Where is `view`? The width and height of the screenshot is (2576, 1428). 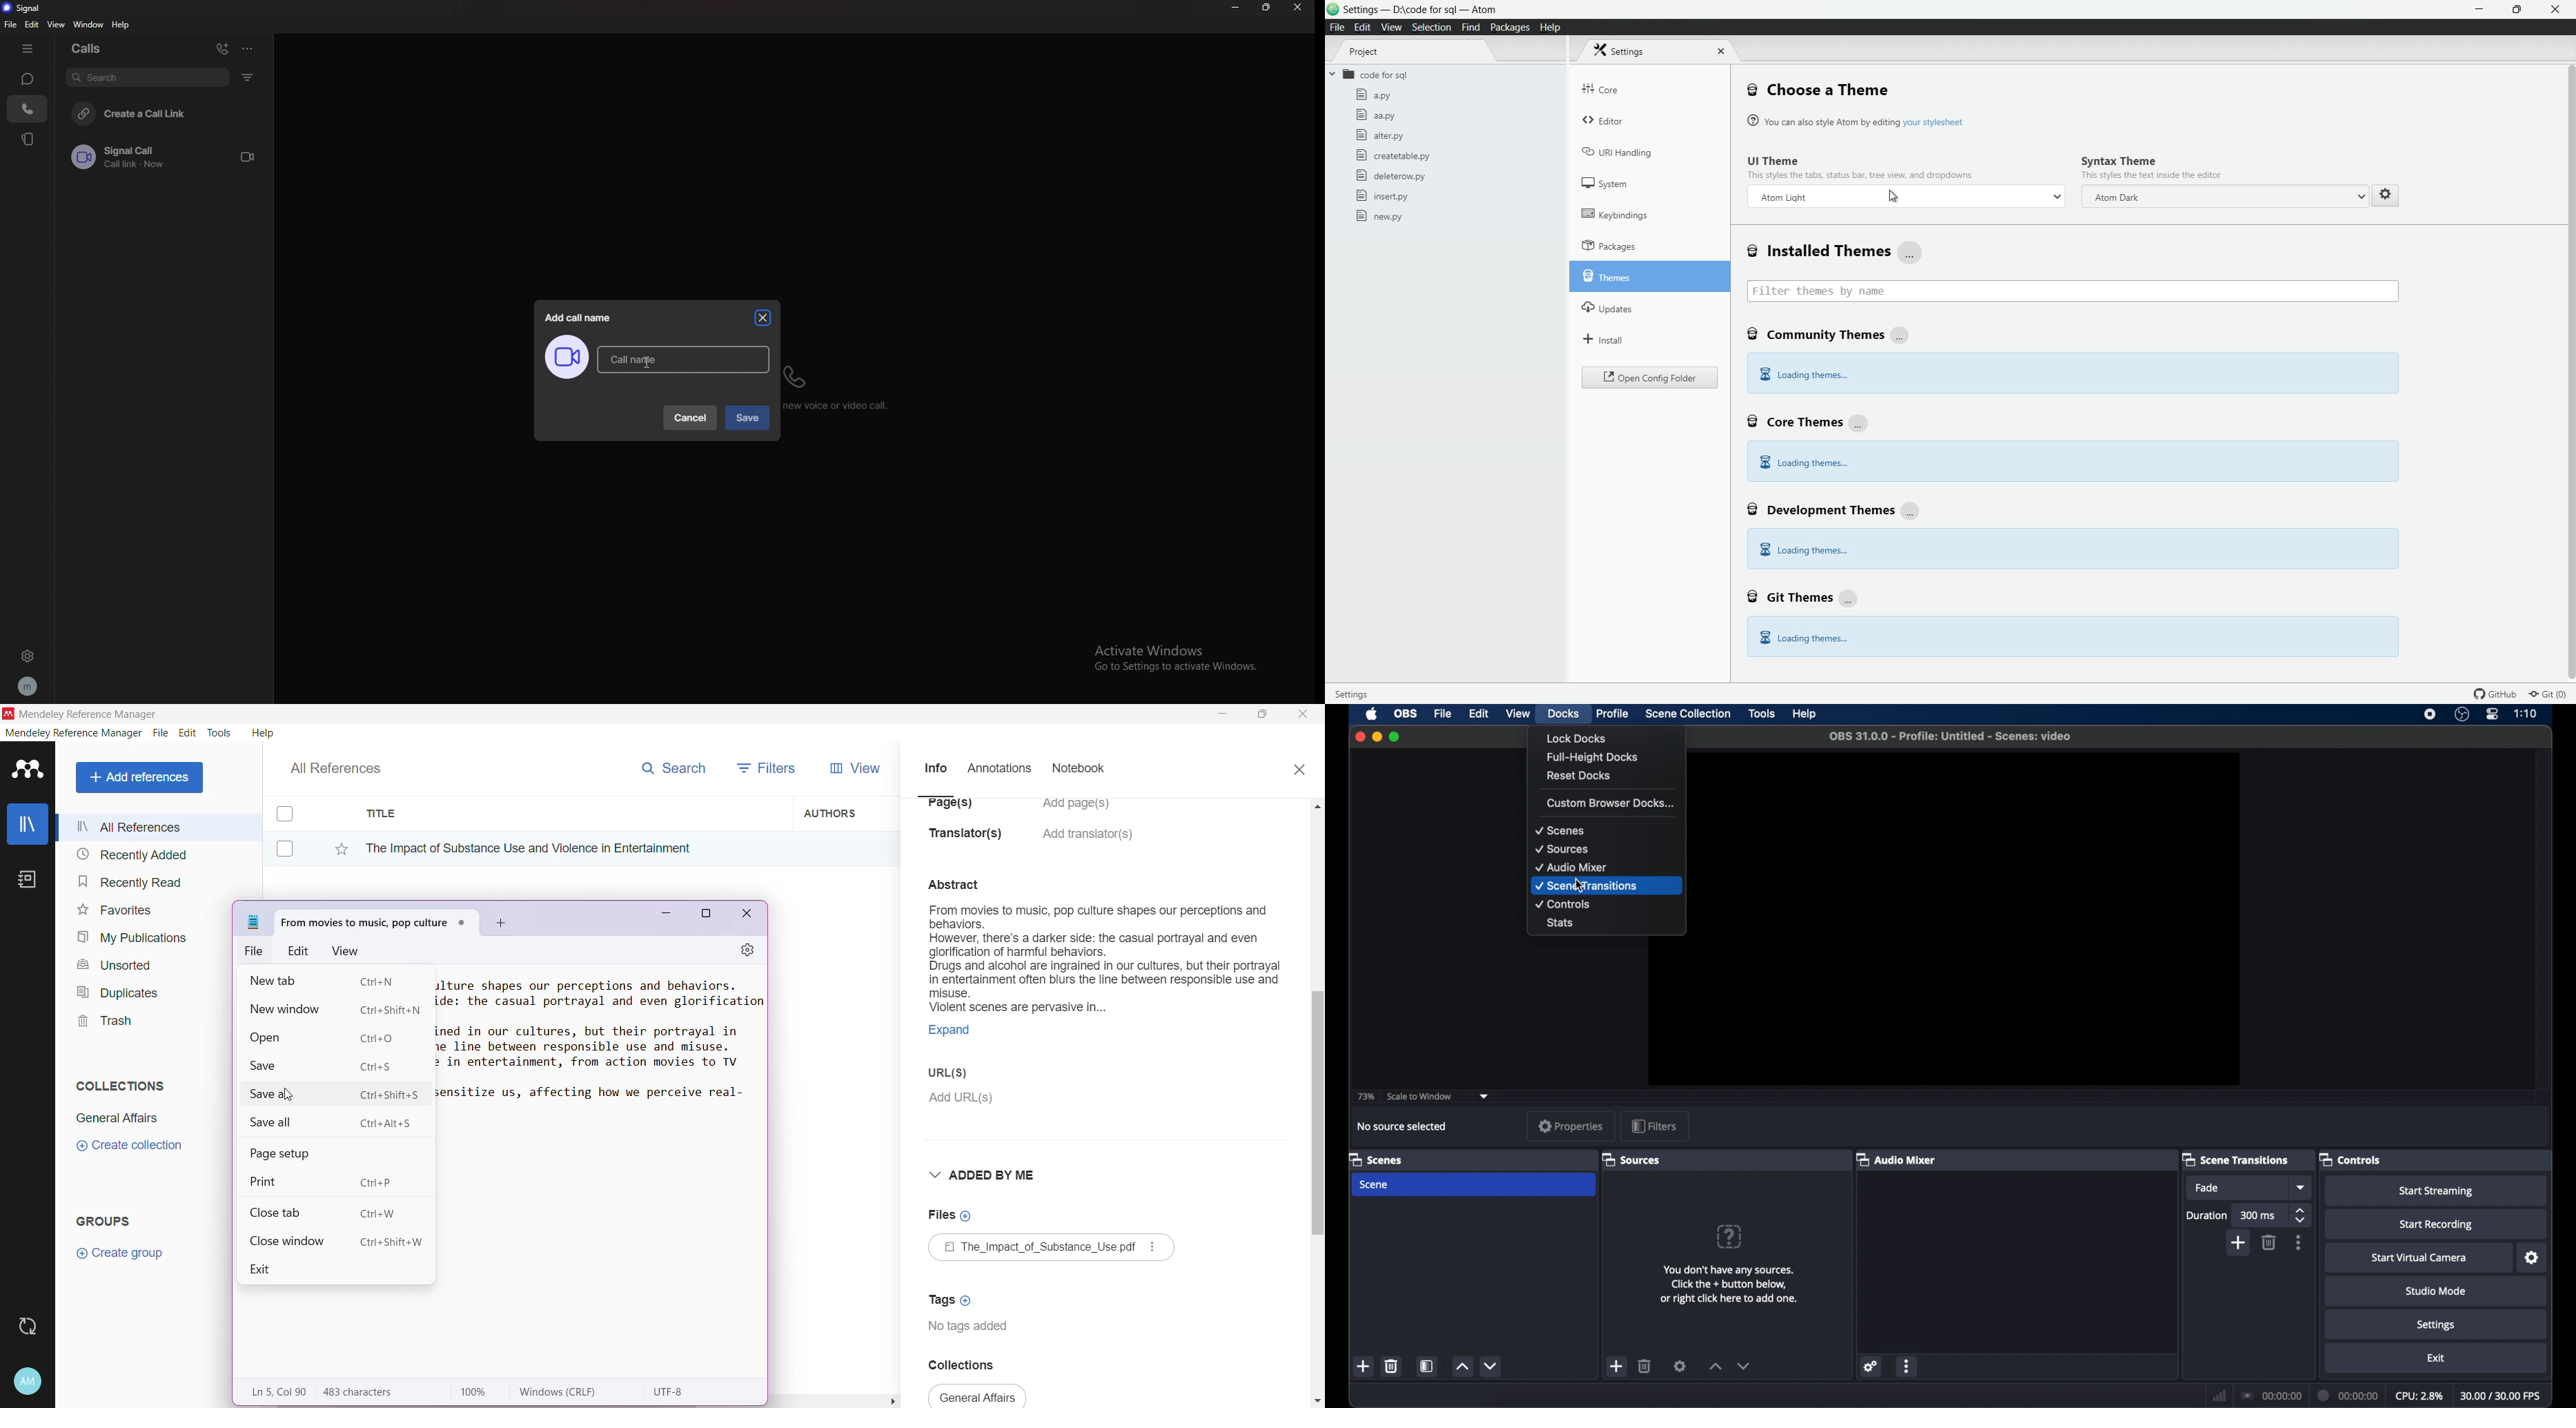 view is located at coordinates (1517, 713).